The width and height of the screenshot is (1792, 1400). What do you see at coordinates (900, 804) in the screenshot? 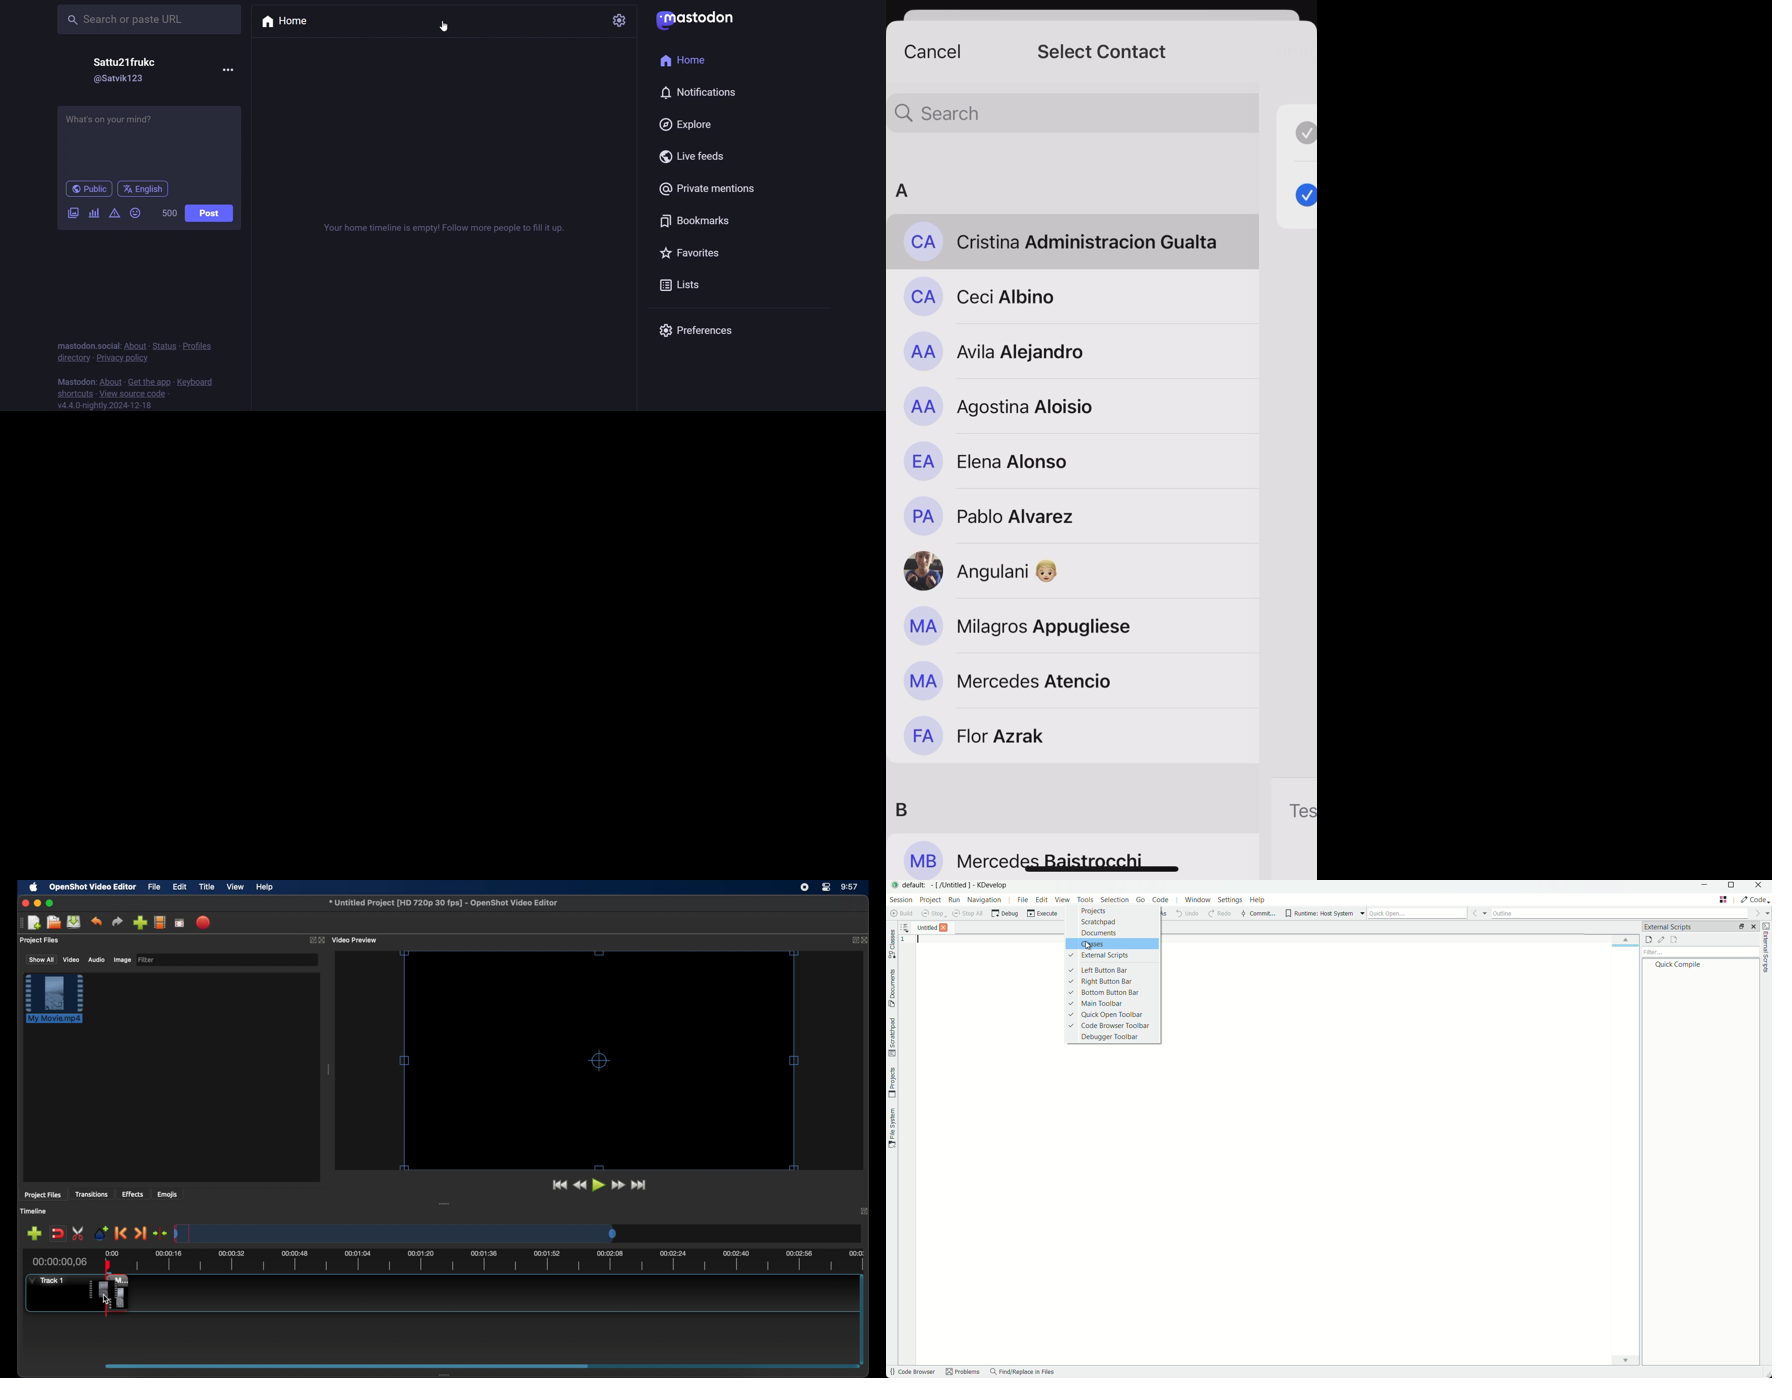
I see `B` at bounding box center [900, 804].